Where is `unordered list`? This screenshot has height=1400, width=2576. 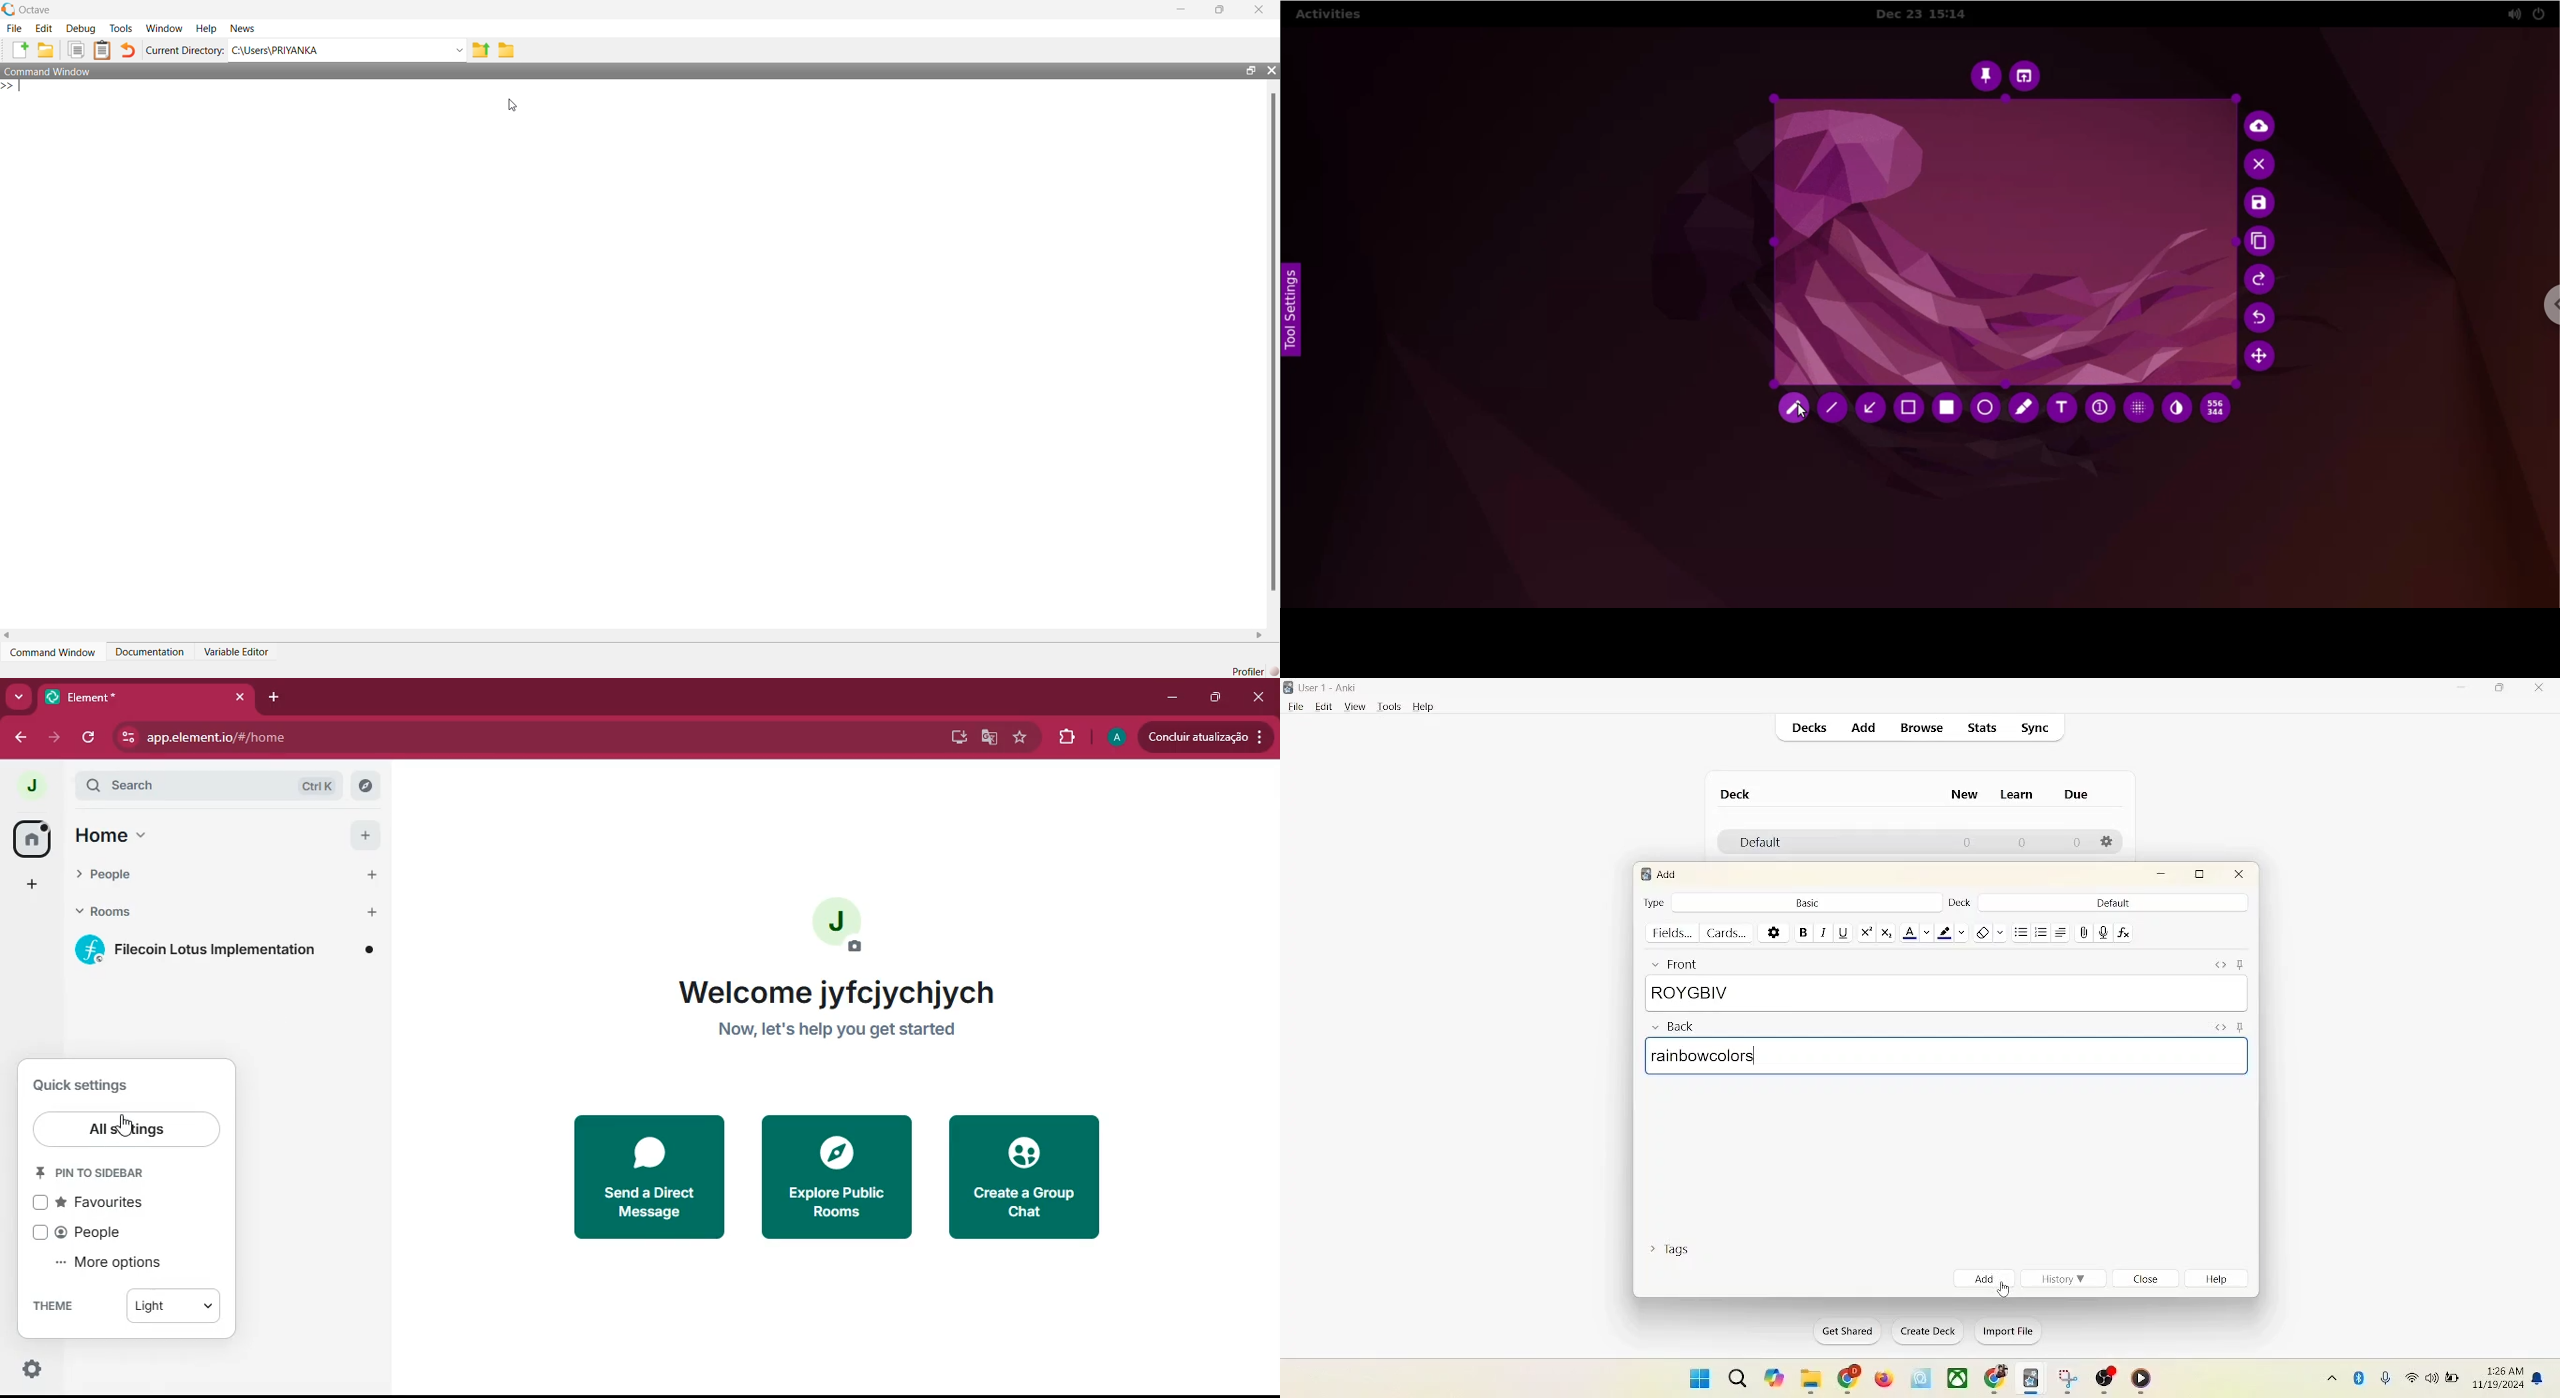
unordered list is located at coordinates (2021, 930).